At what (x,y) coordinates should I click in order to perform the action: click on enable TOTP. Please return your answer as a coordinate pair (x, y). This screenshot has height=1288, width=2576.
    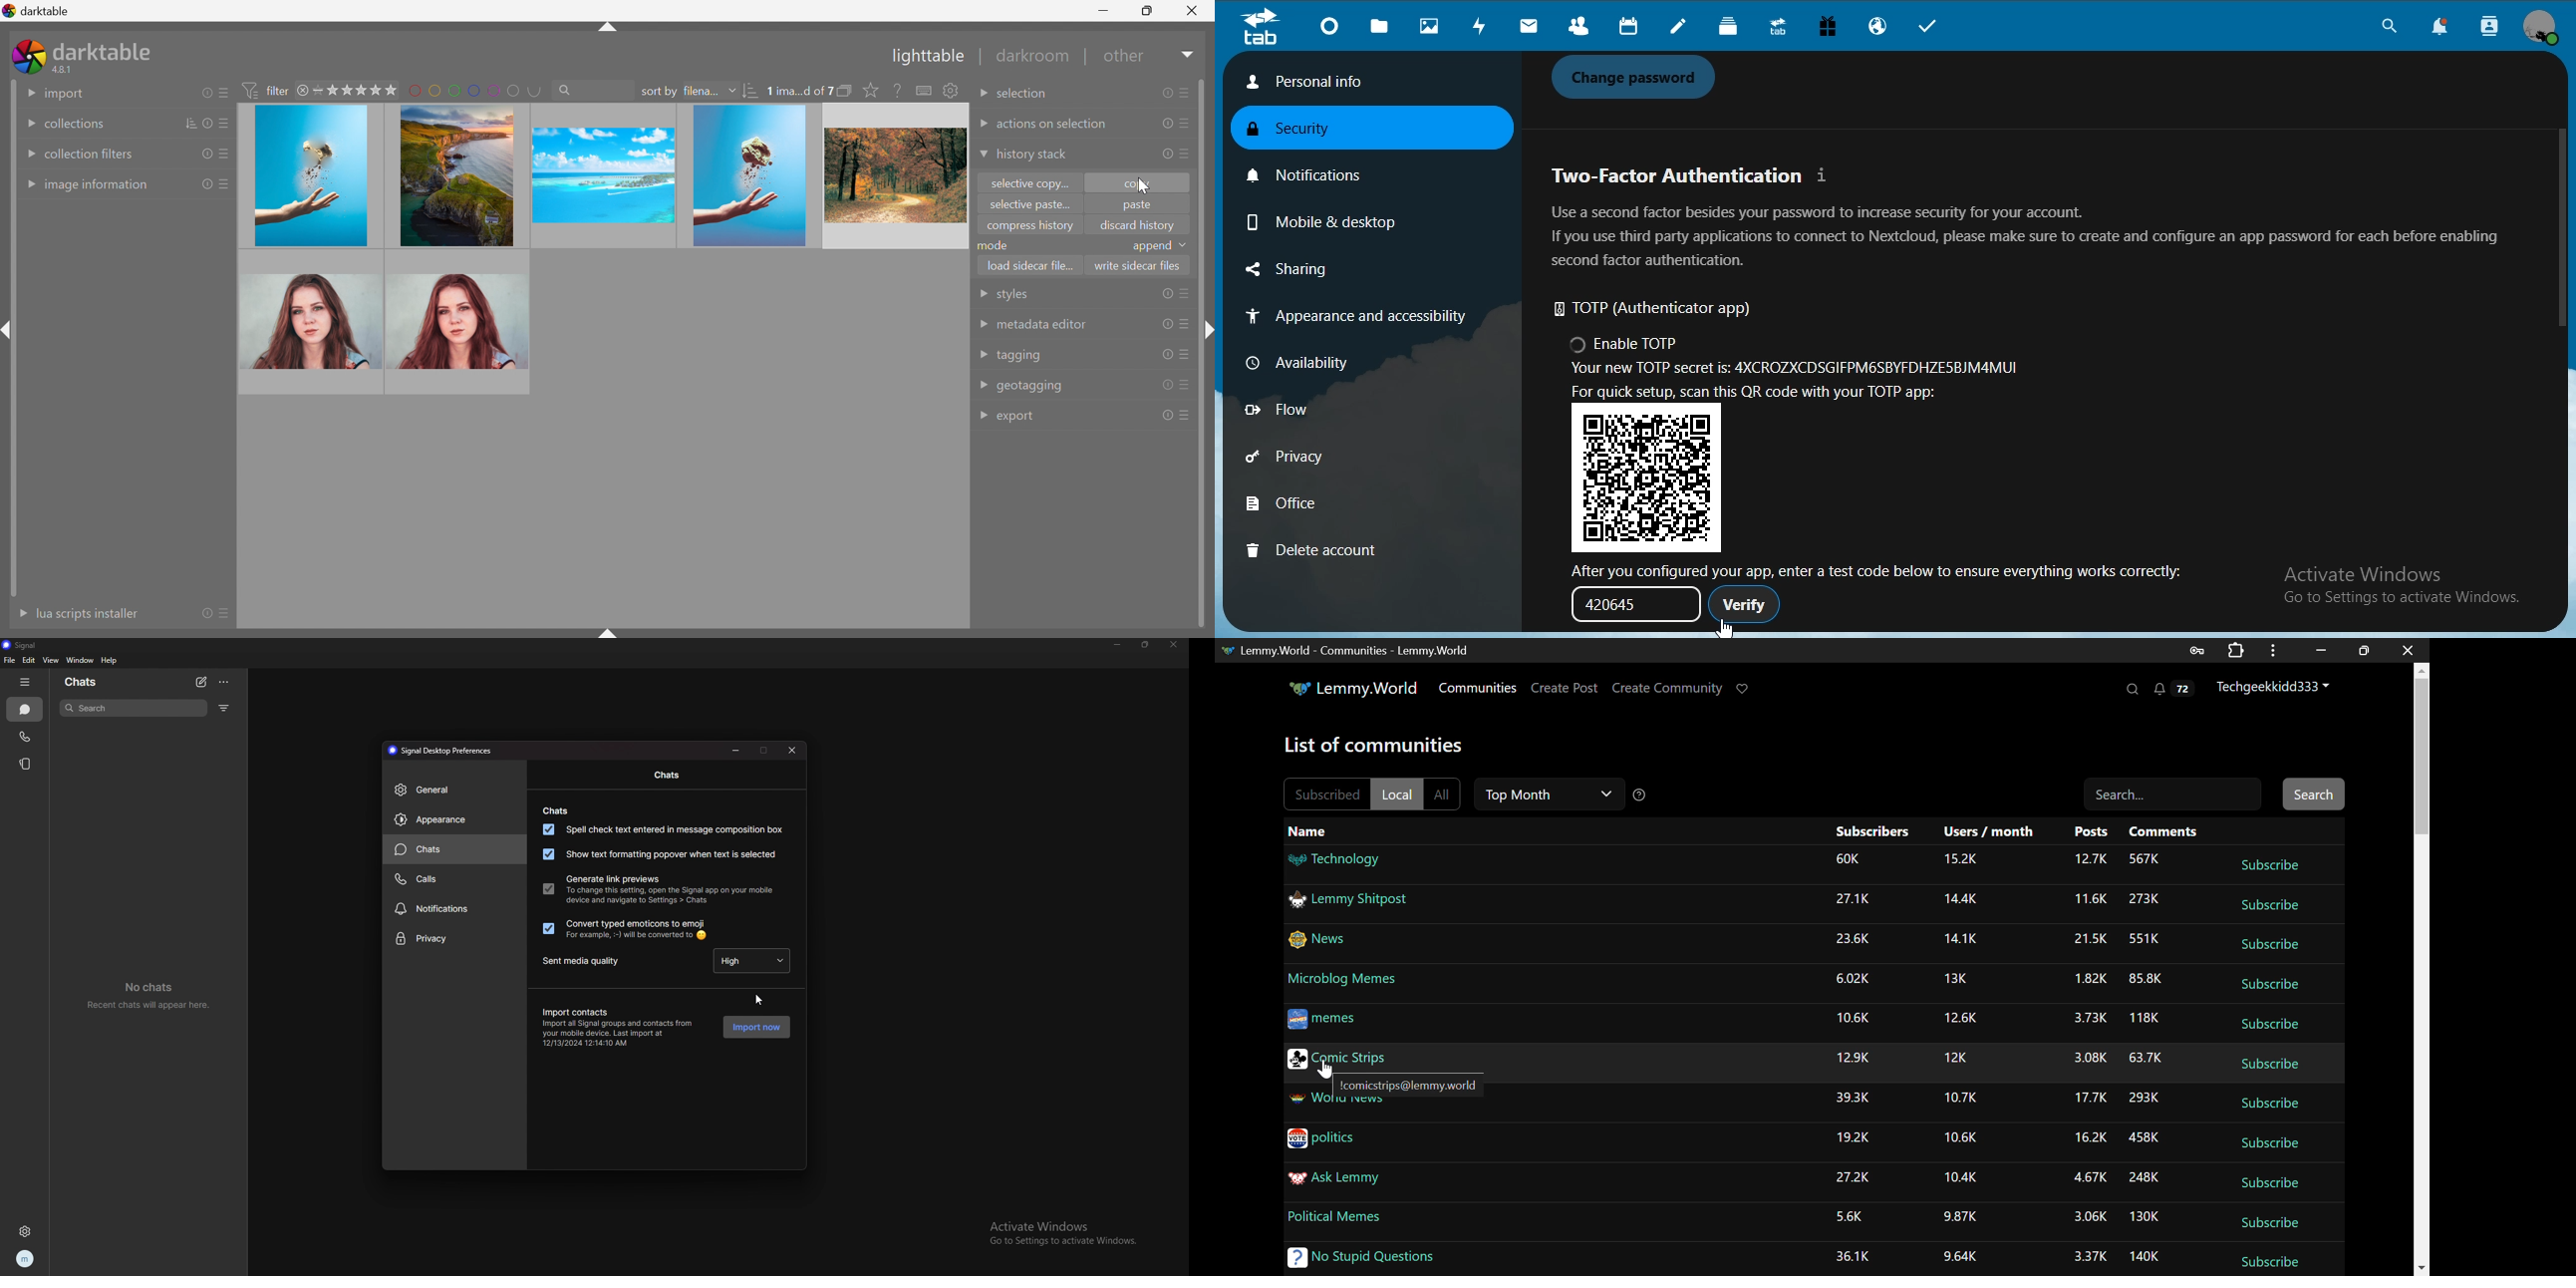
    Looking at the image, I should click on (1626, 346).